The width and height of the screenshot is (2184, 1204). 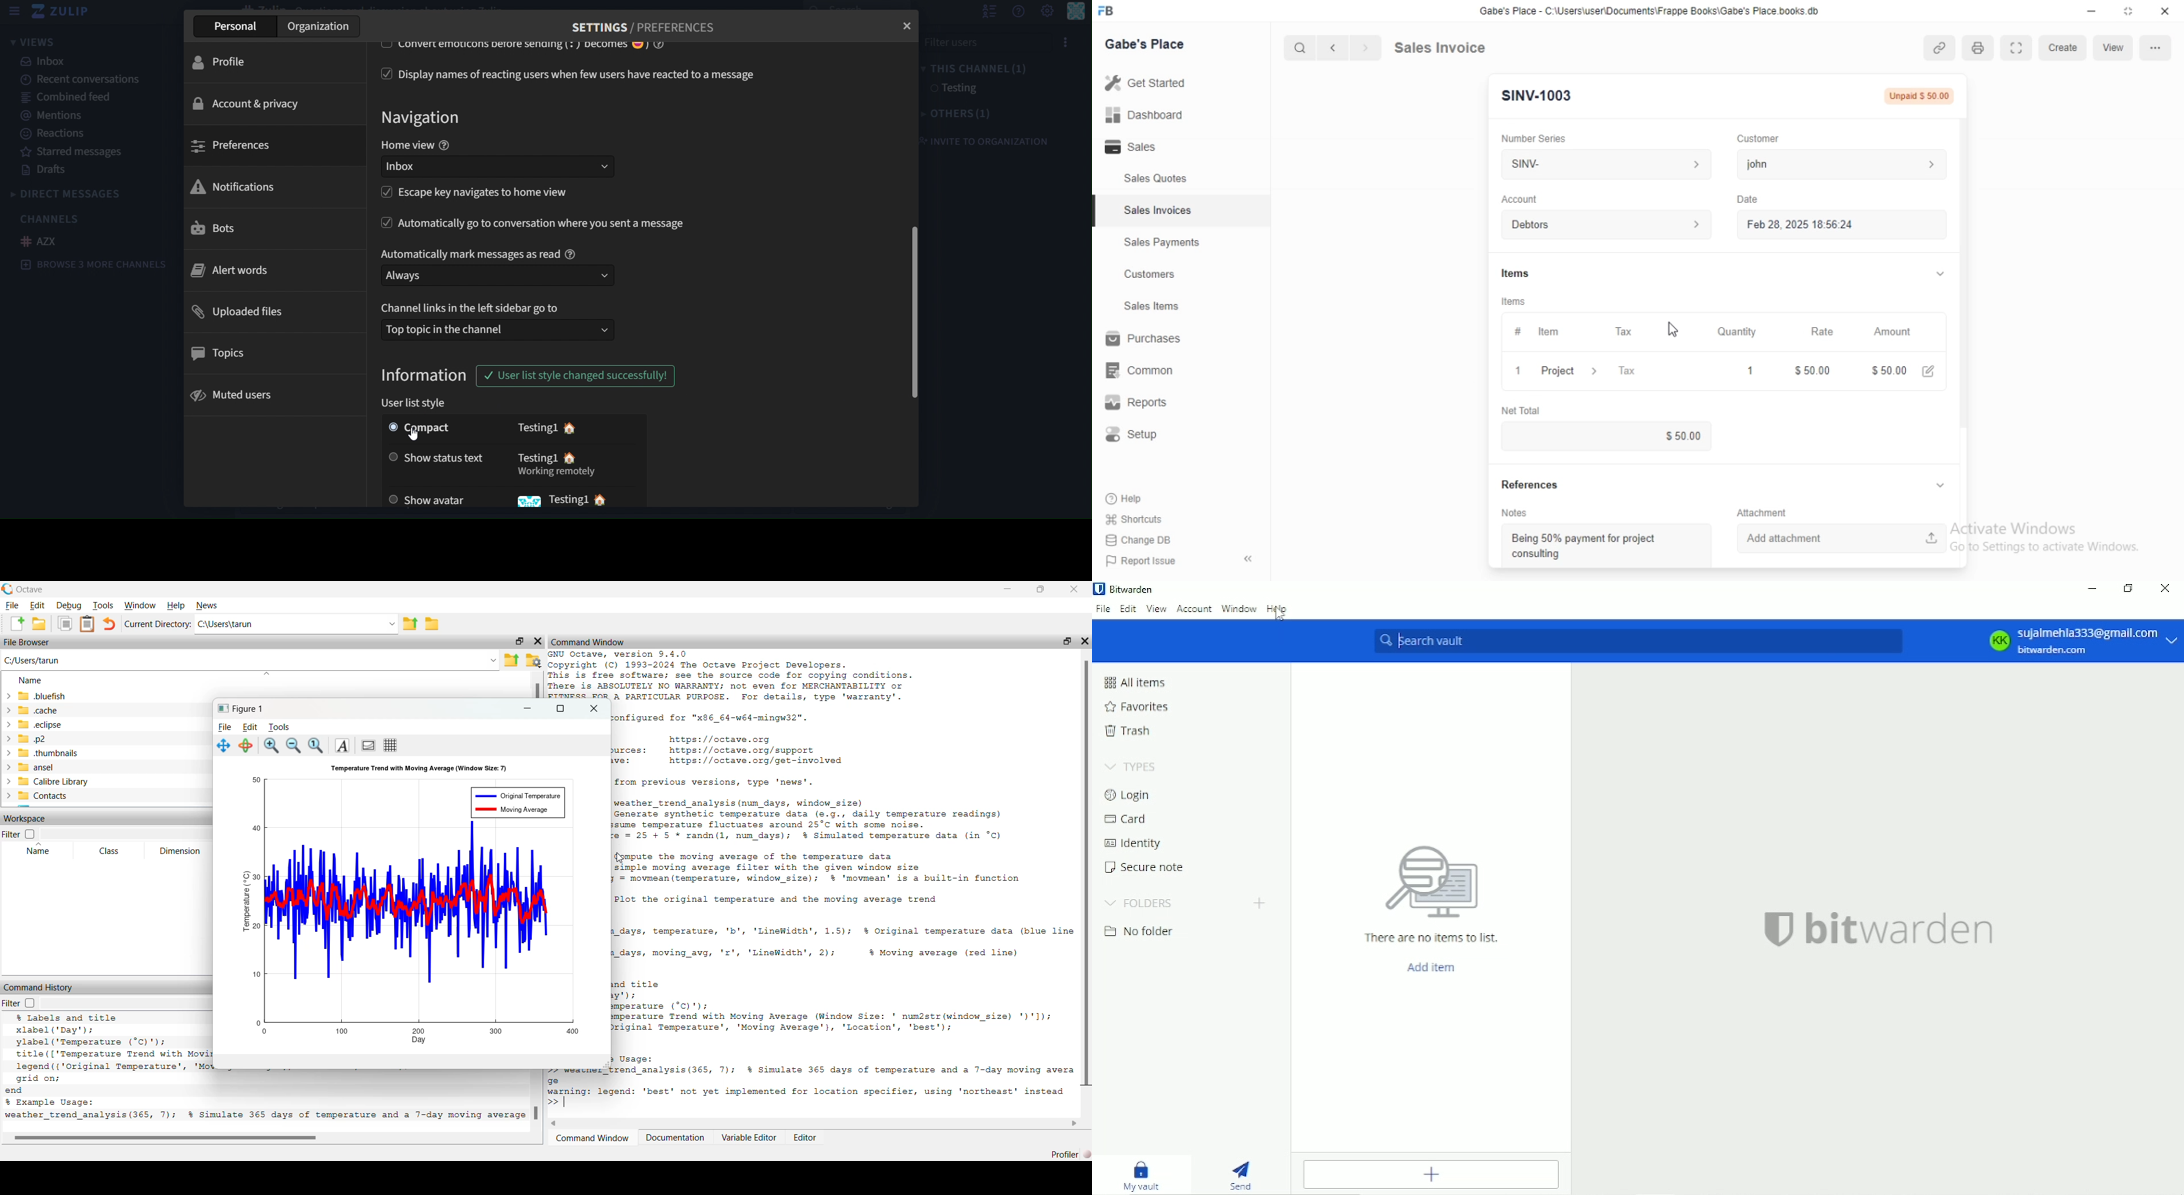 I want to click on john, so click(x=1839, y=165).